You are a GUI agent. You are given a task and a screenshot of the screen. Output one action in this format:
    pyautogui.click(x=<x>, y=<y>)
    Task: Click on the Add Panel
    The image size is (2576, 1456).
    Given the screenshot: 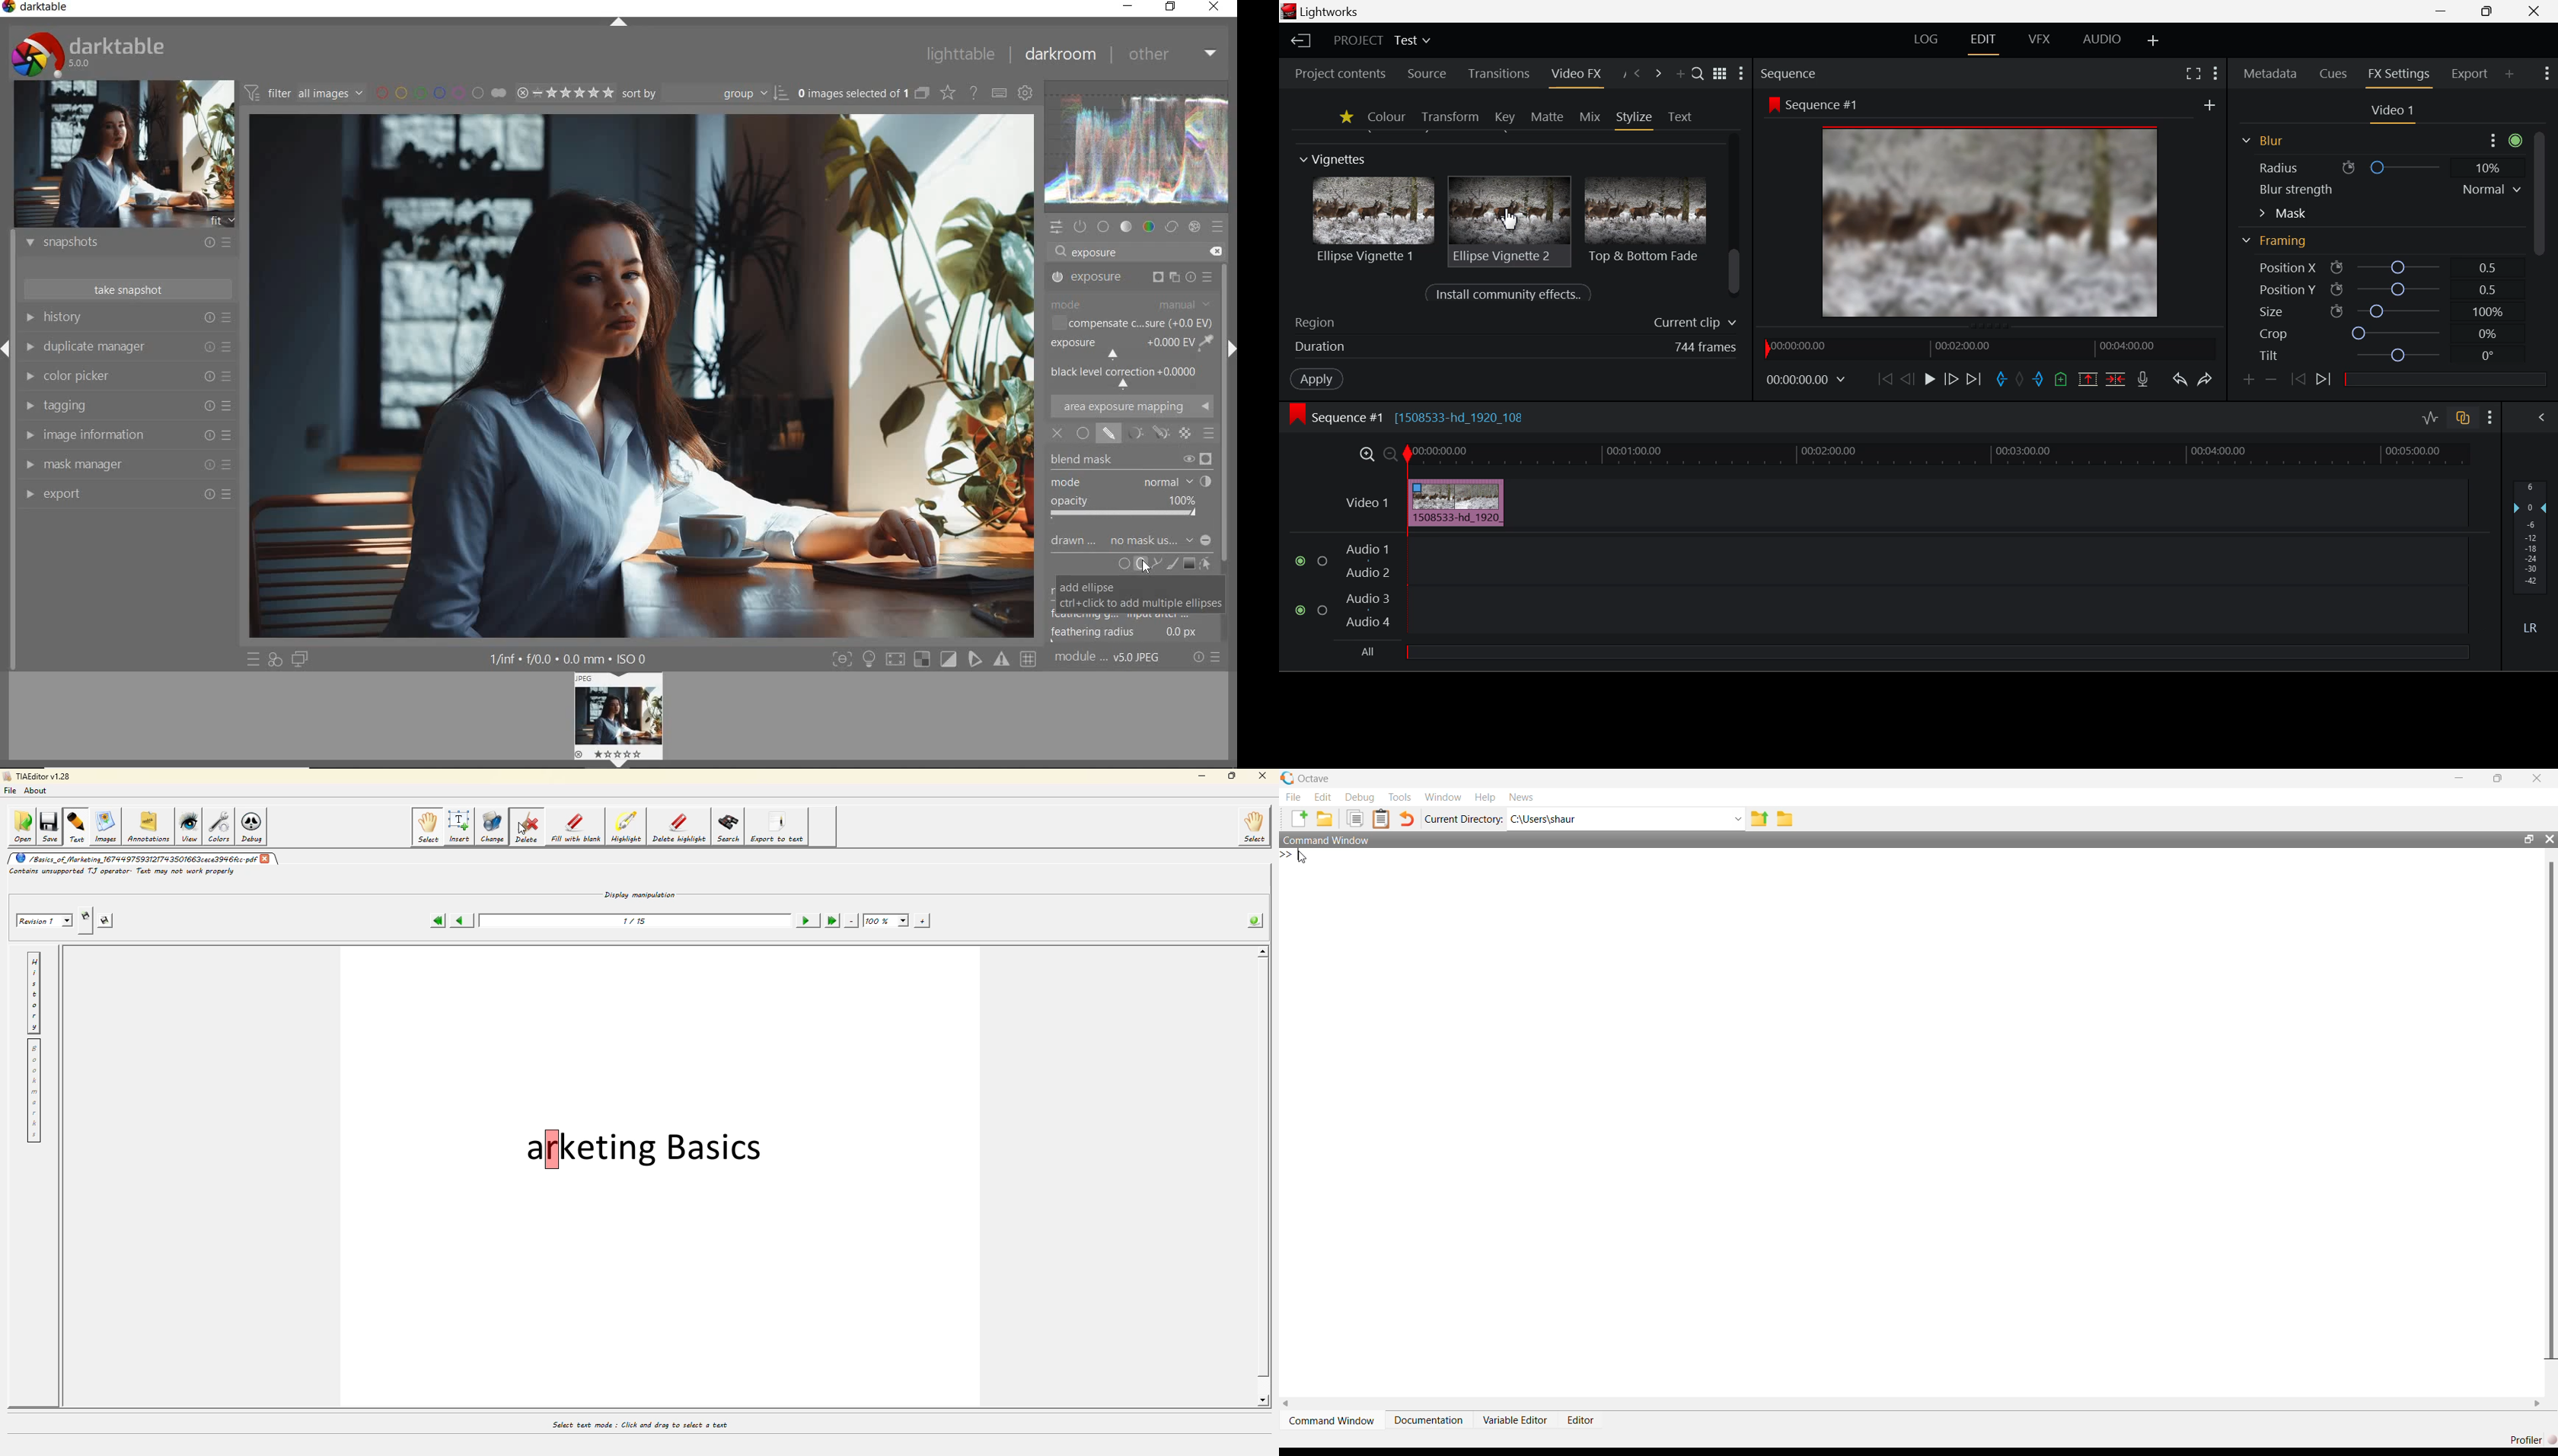 What is the action you would take?
    pyautogui.click(x=1680, y=75)
    